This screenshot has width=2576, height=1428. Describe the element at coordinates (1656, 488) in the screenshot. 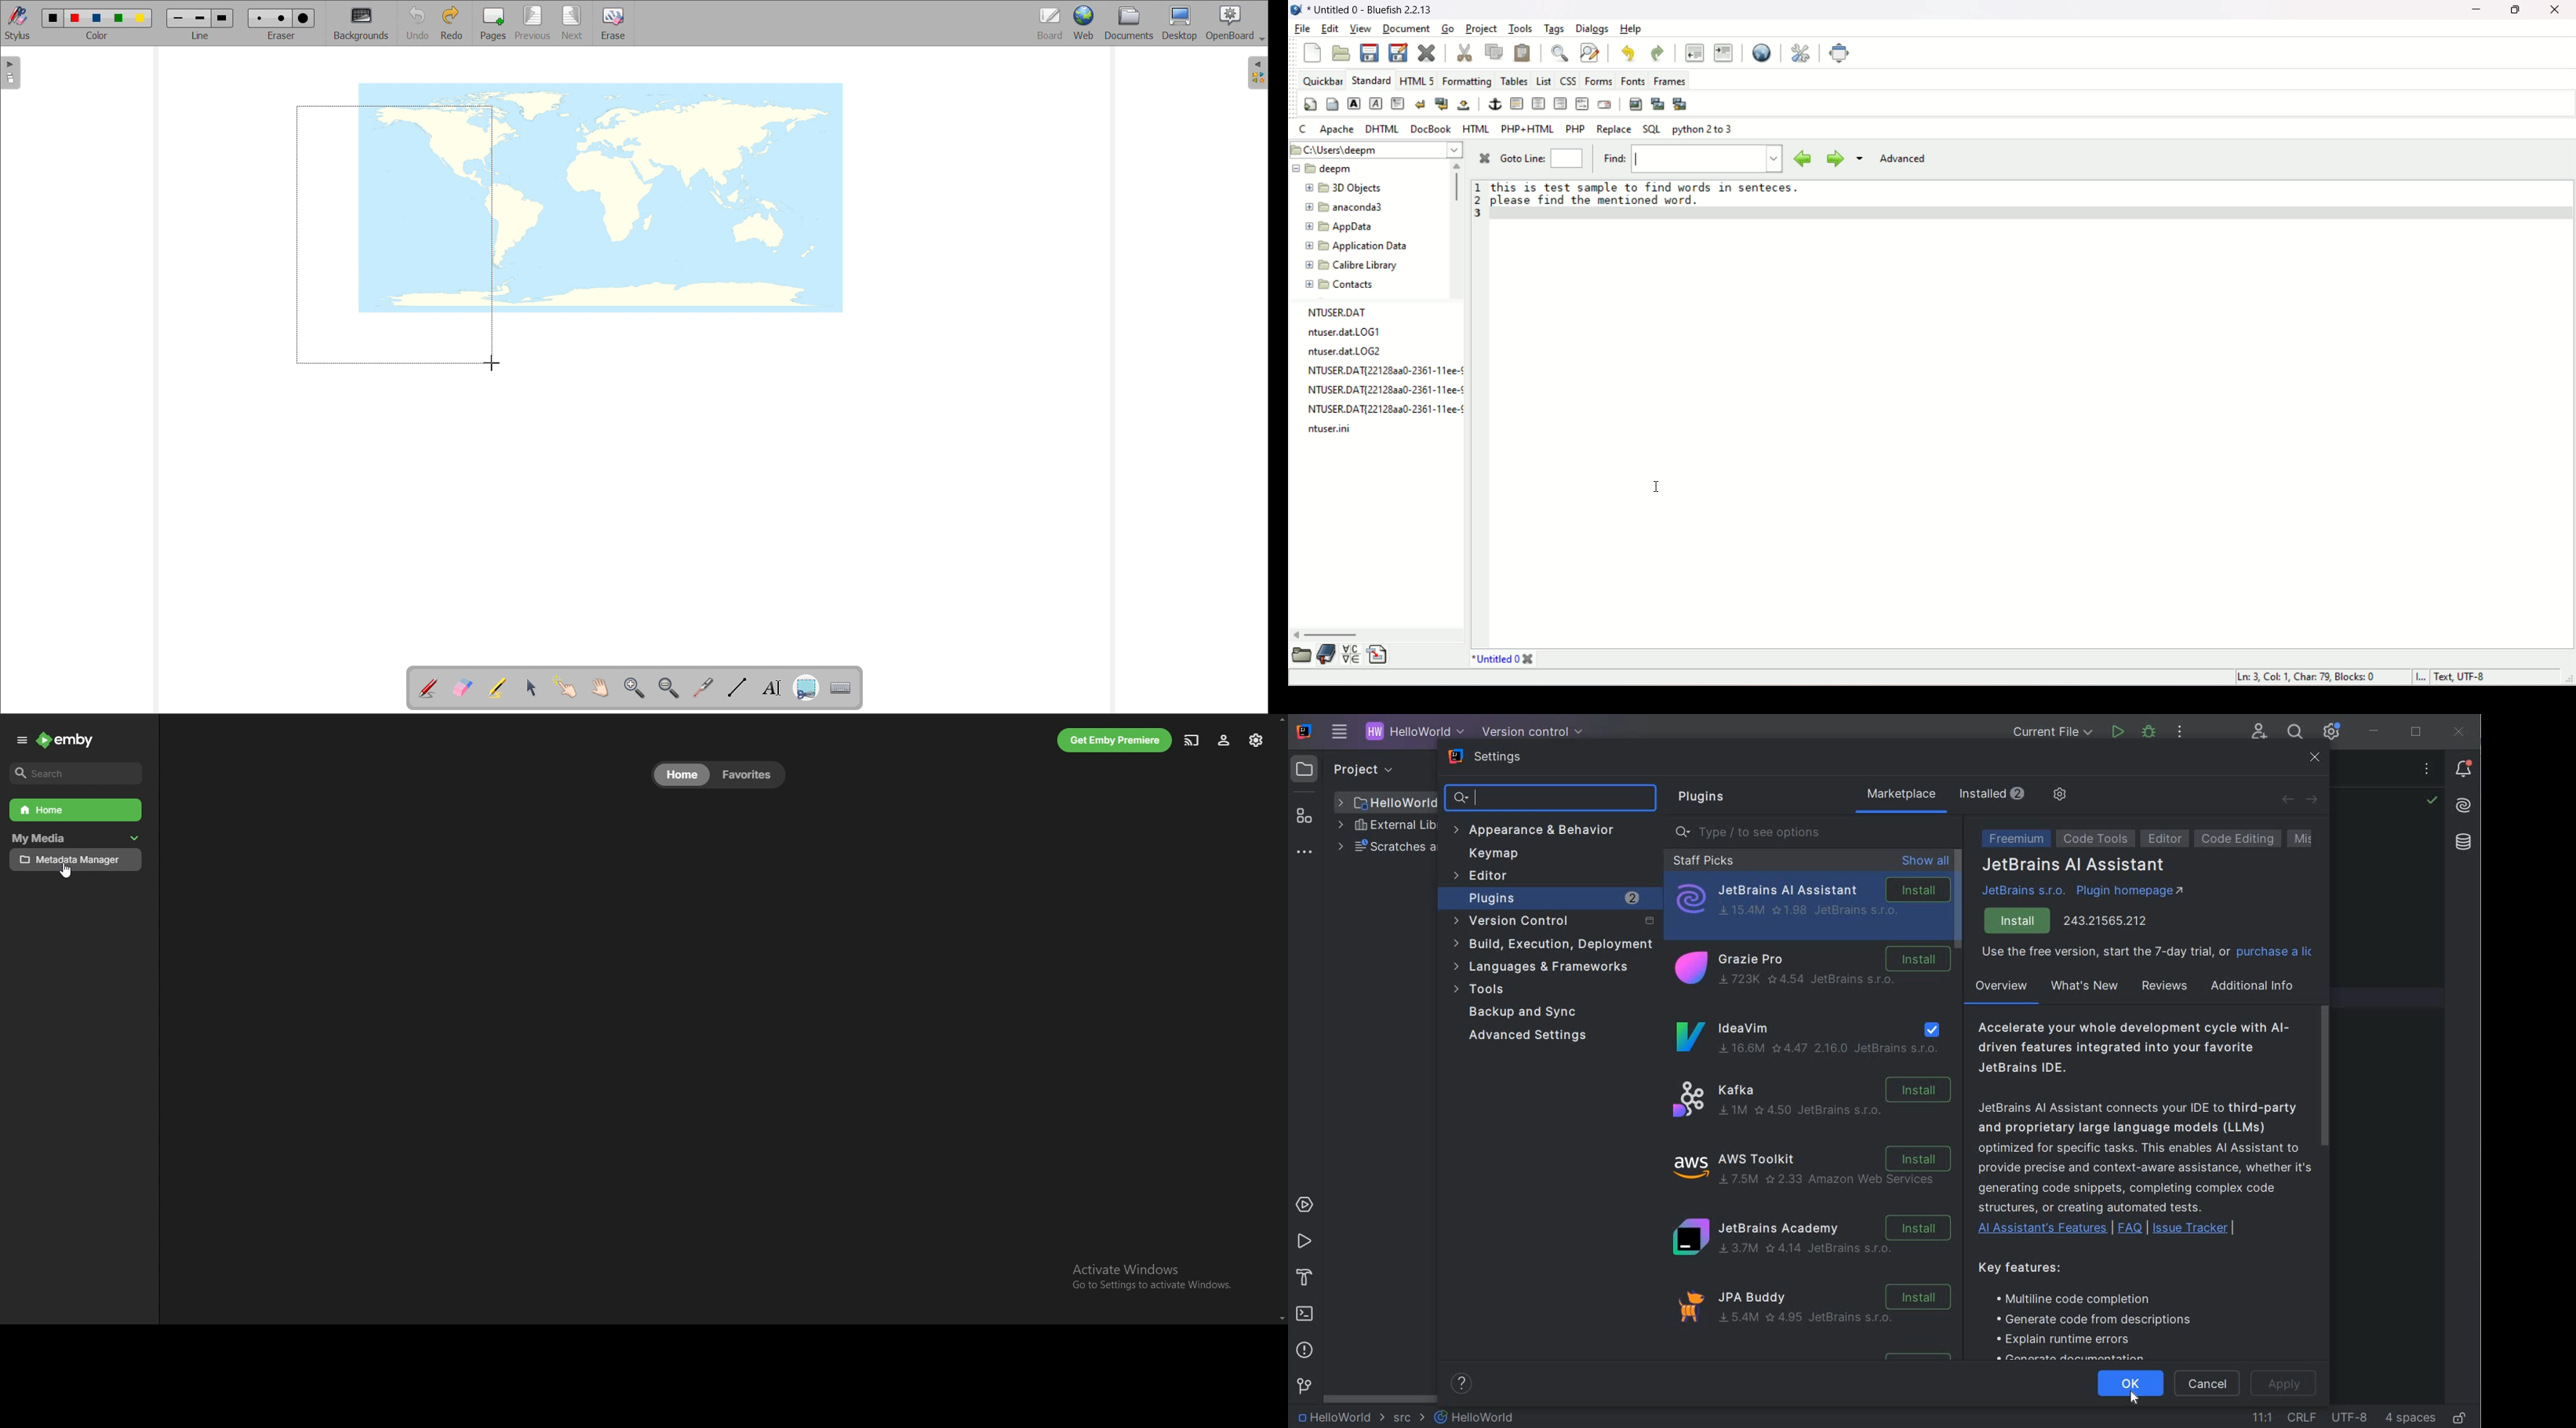

I see `cursor` at that location.